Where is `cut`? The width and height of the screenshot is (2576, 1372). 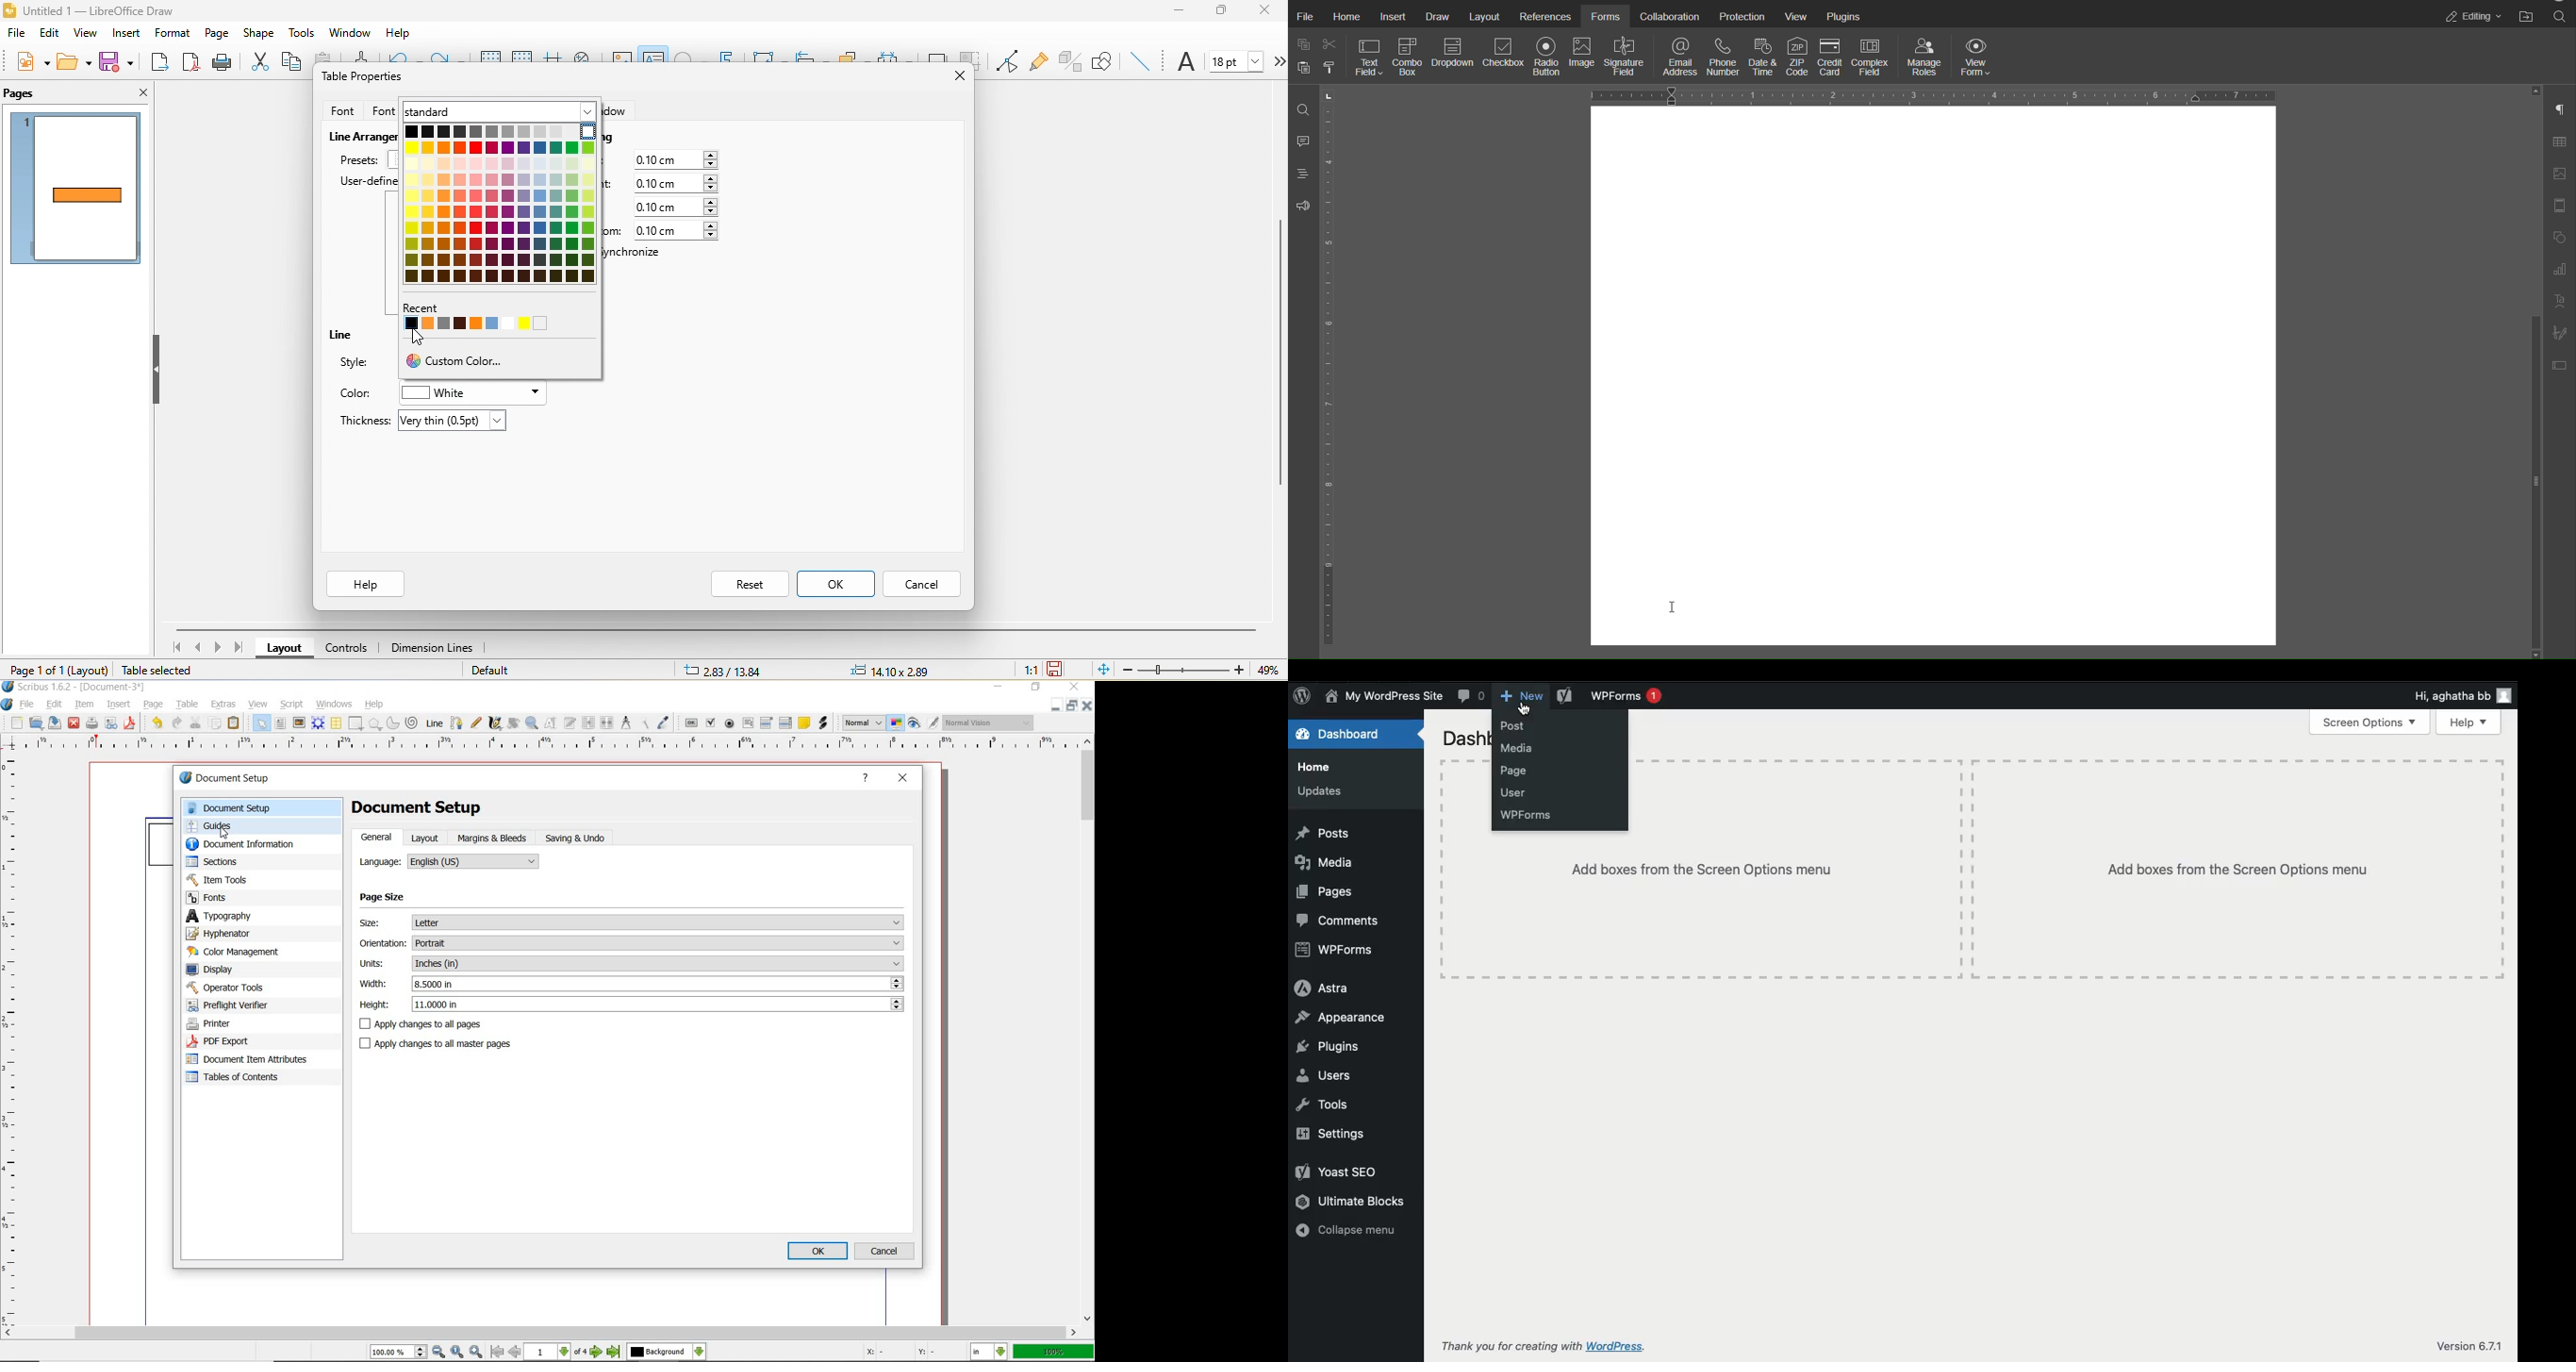 cut is located at coordinates (256, 60).